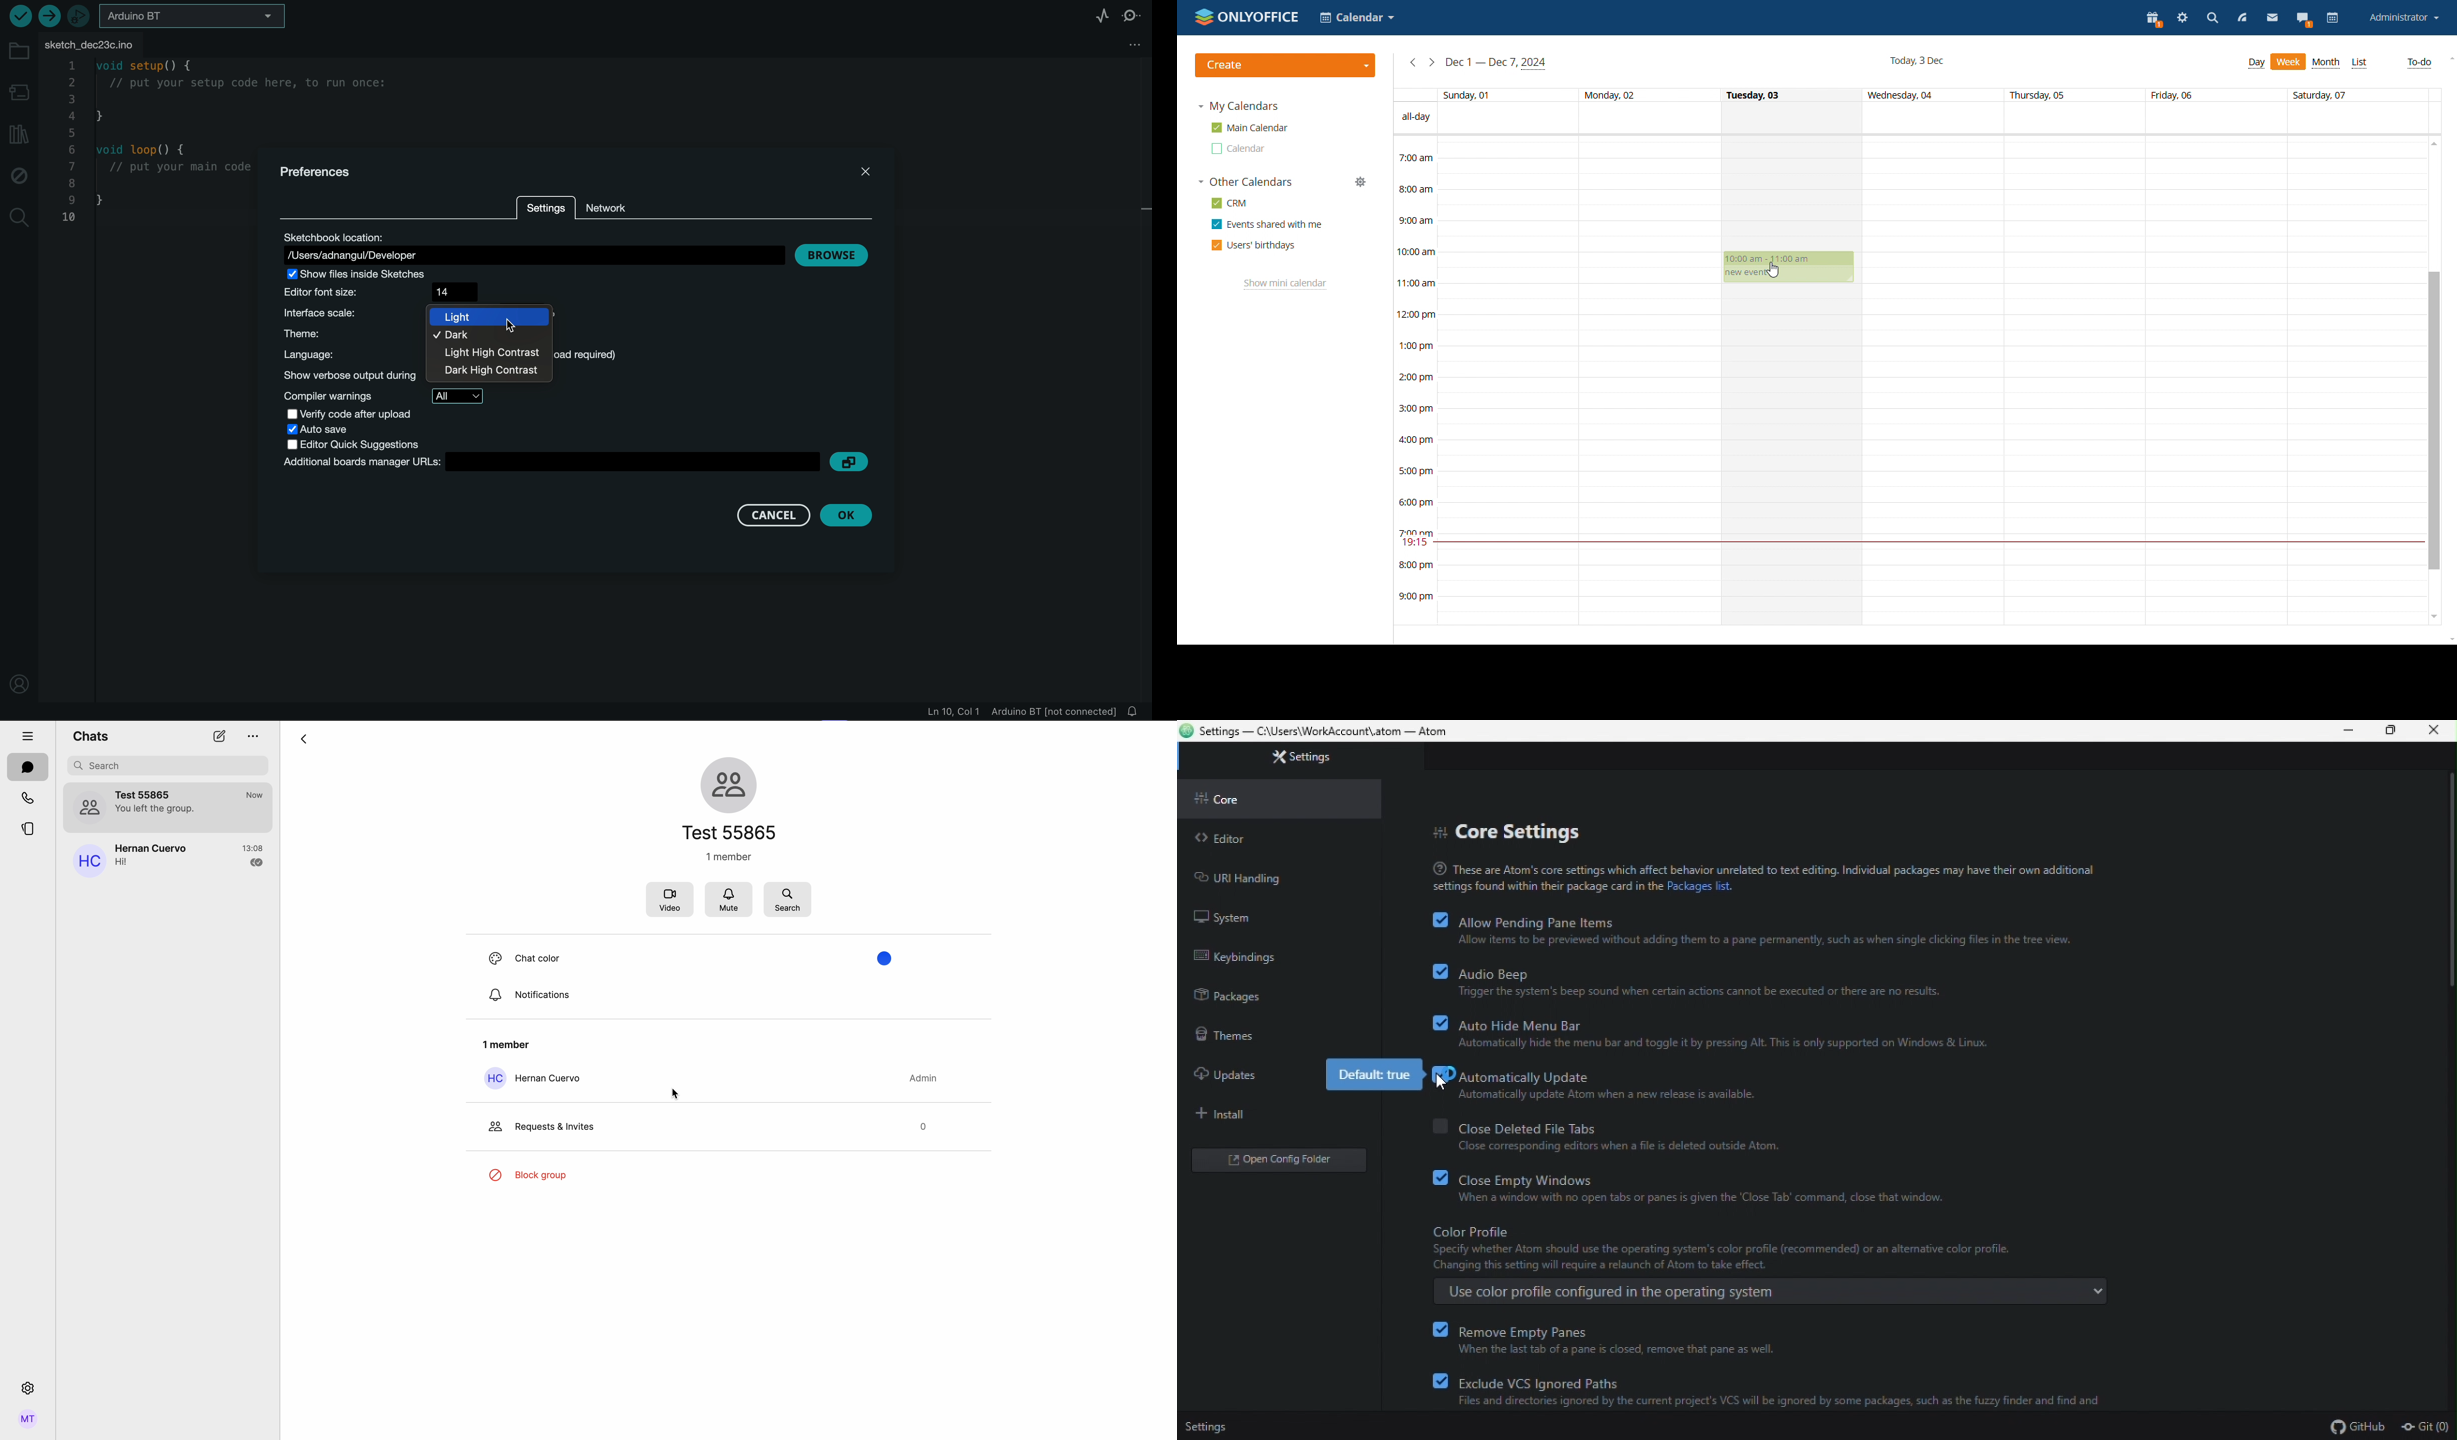  Describe the element at coordinates (29, 1386) in the screenshot. I see `settings` at that location.